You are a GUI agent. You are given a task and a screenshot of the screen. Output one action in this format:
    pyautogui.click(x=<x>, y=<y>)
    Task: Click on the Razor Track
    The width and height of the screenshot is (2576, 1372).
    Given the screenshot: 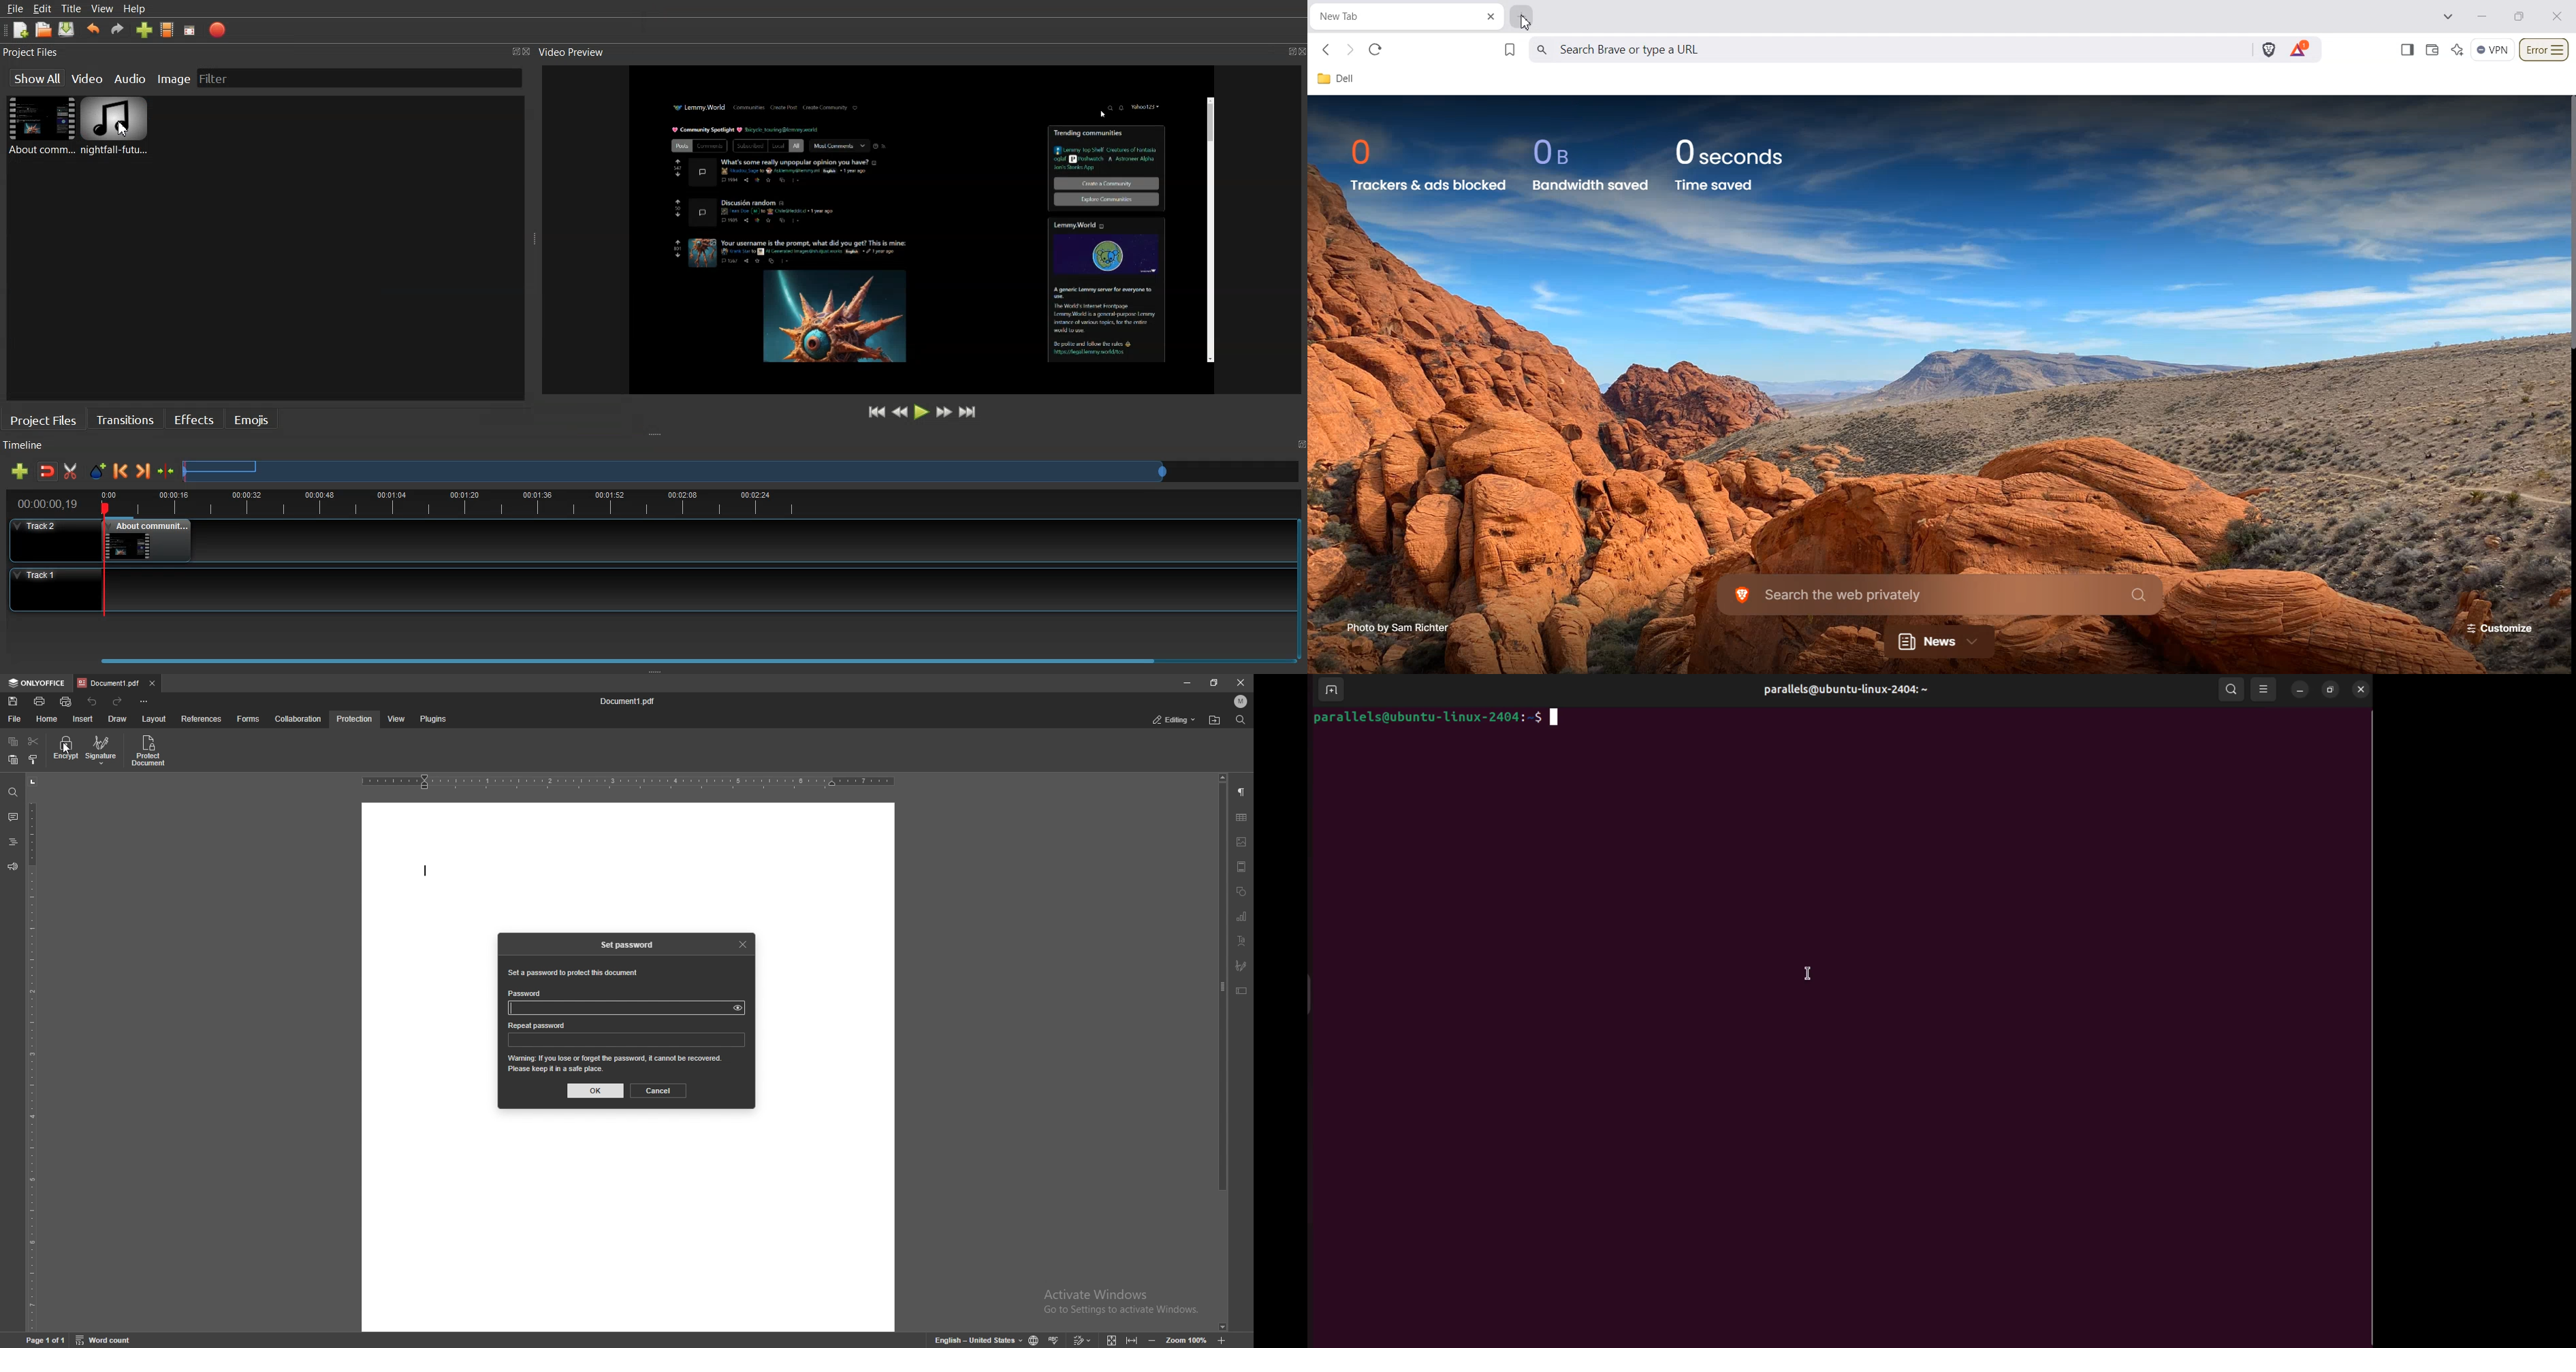 What is the action you would take?
    pyautogui.click(x=71, y=471)
    